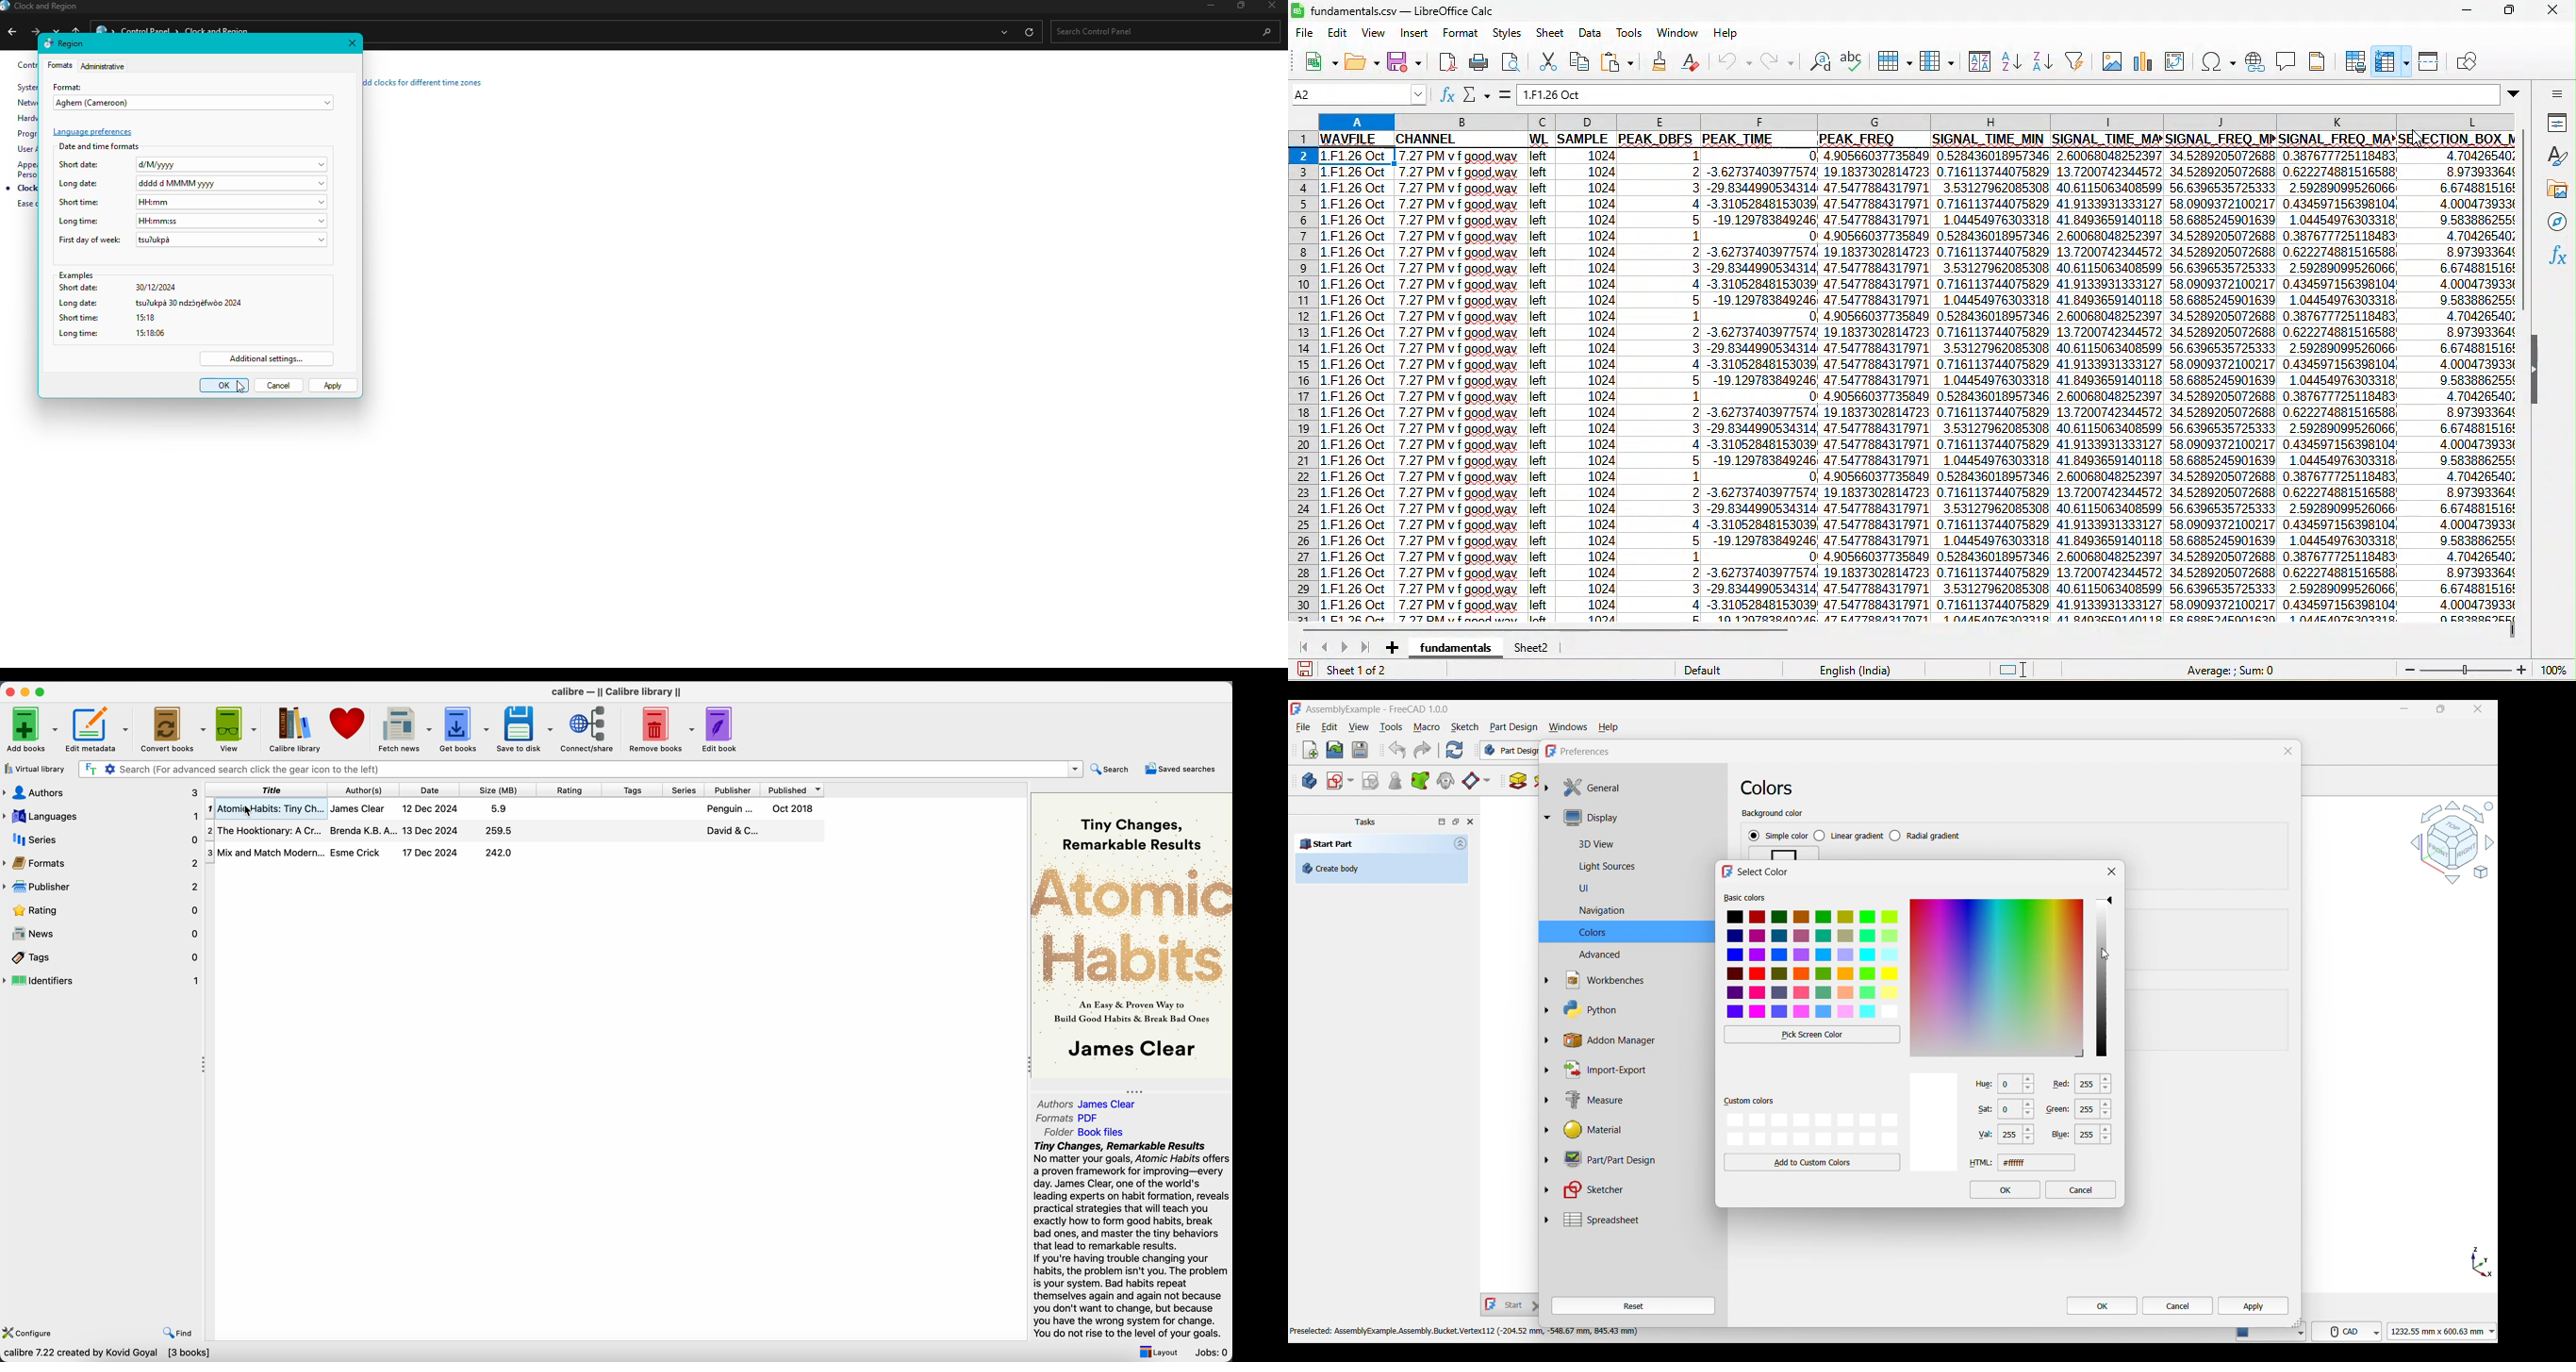 The image size is (2576, 1372). Describe the element at coordinates (1981, 1135) in the screenshot. I see `val` at that location.